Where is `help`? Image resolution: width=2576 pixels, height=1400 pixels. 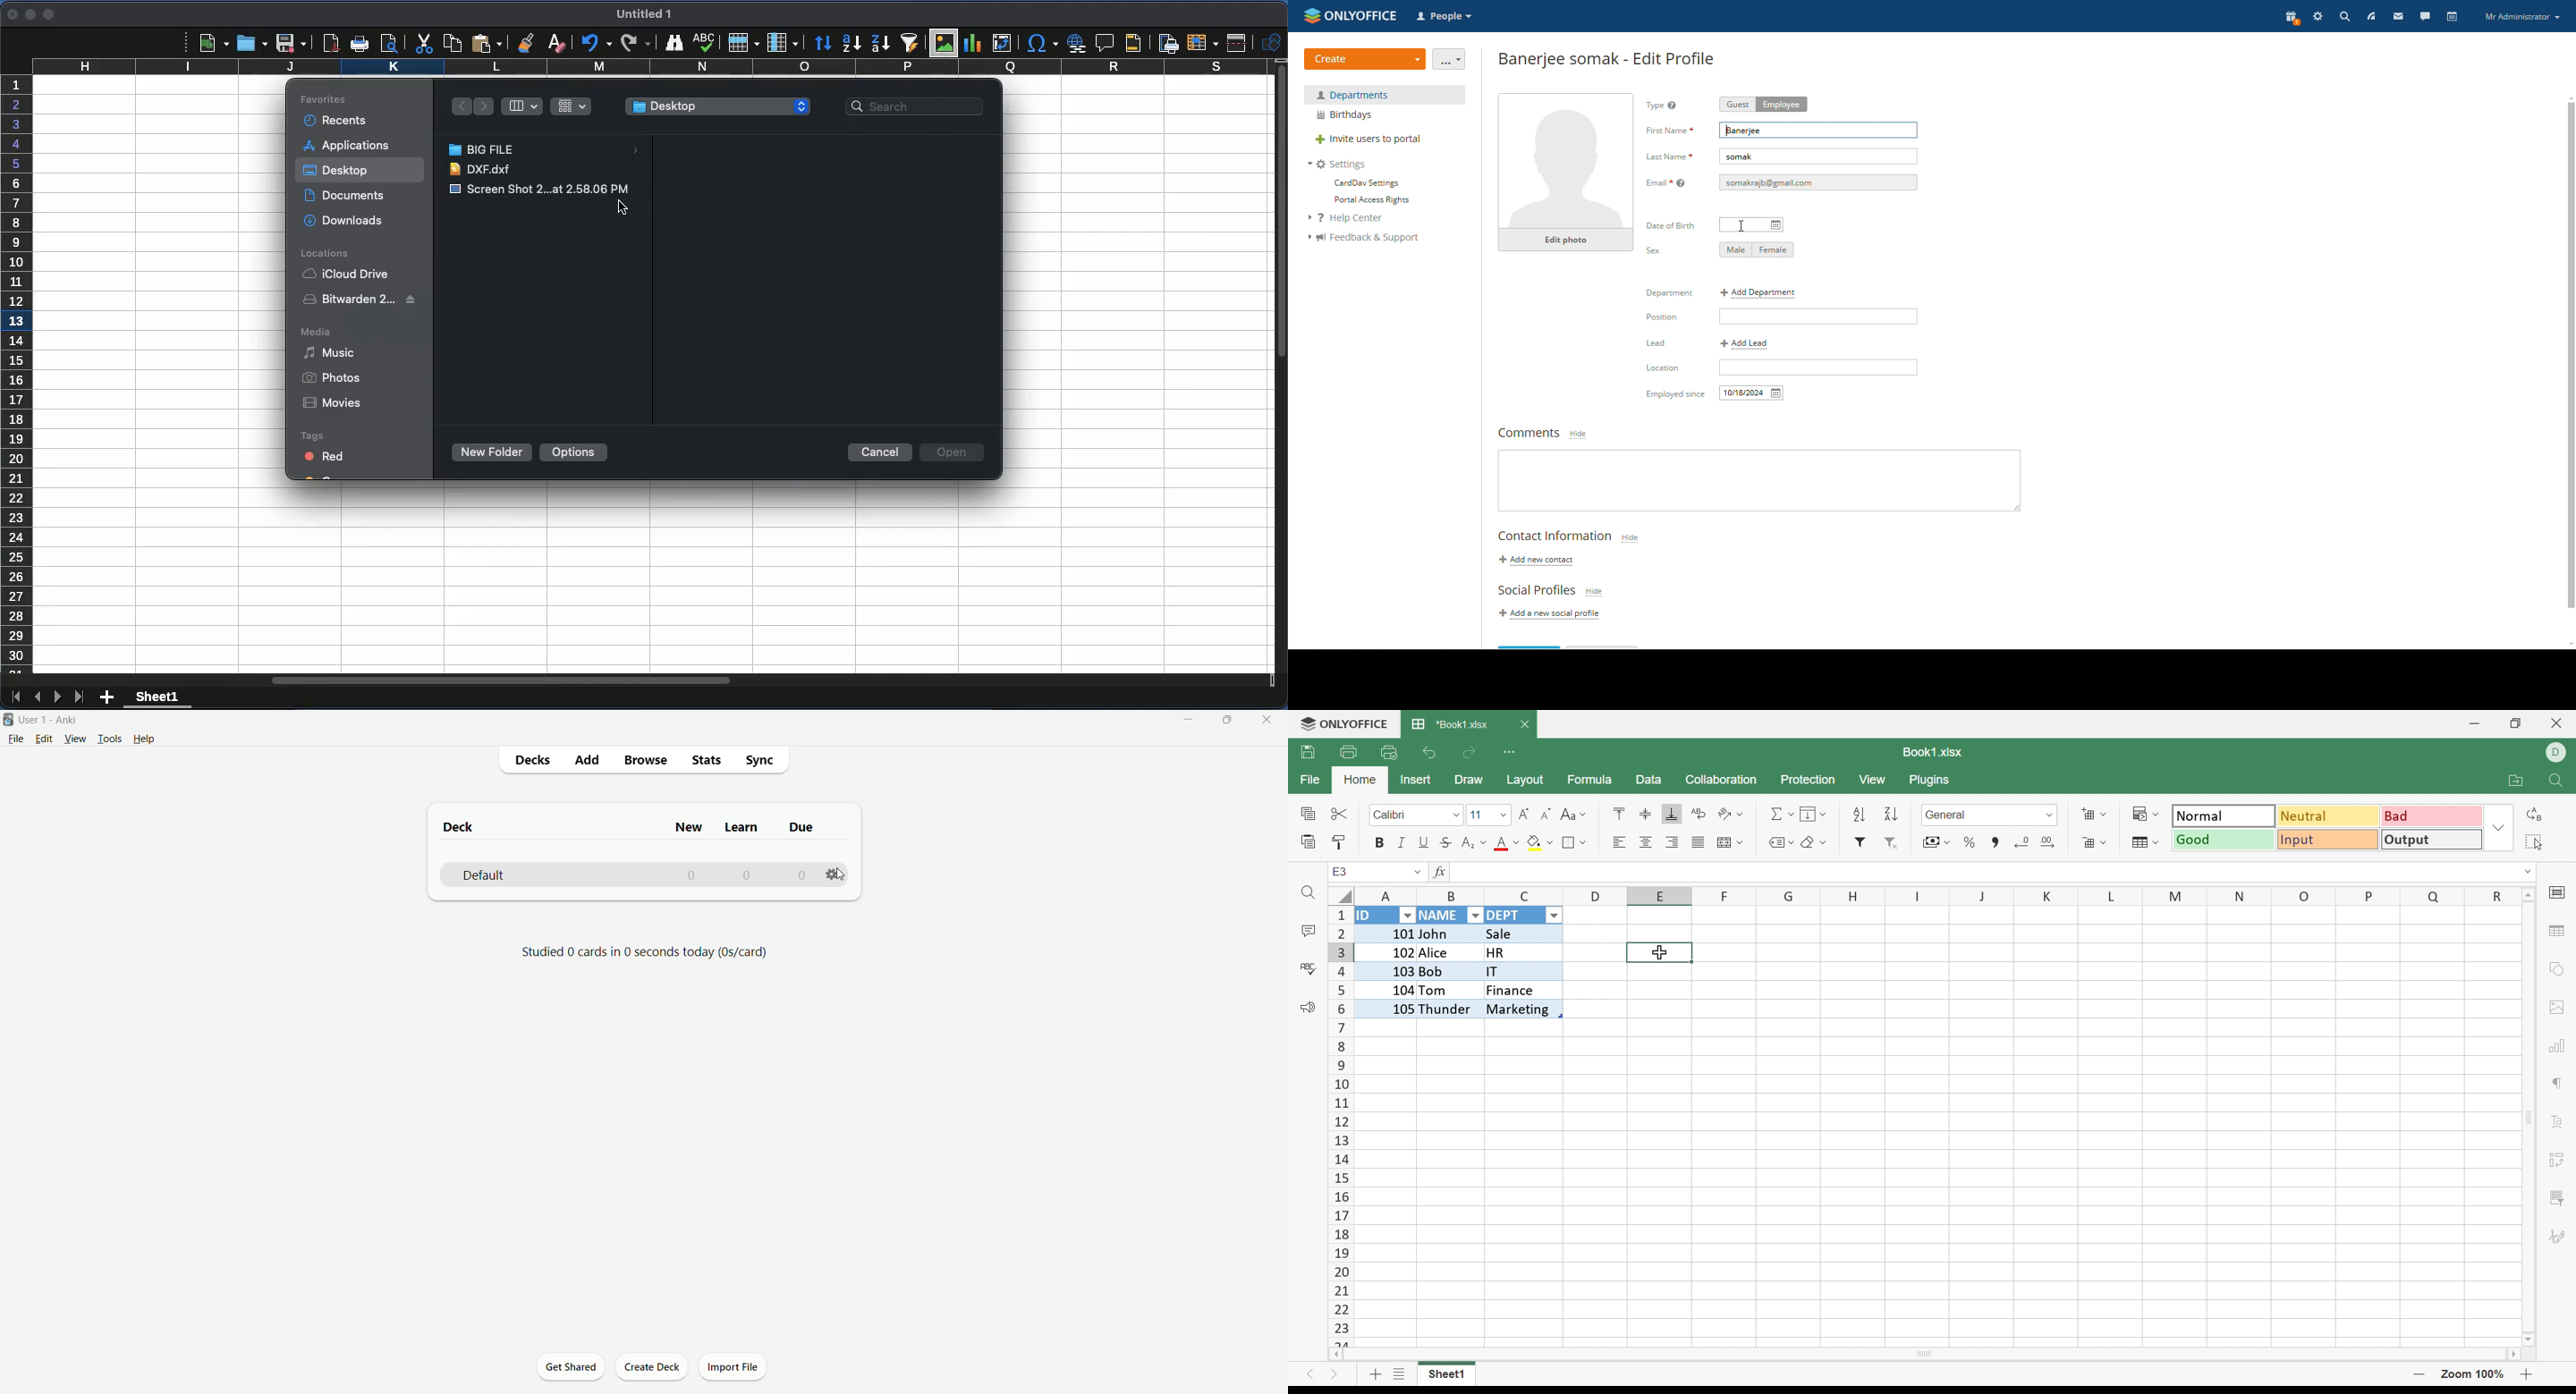 help is located at coordinates (152, 738).